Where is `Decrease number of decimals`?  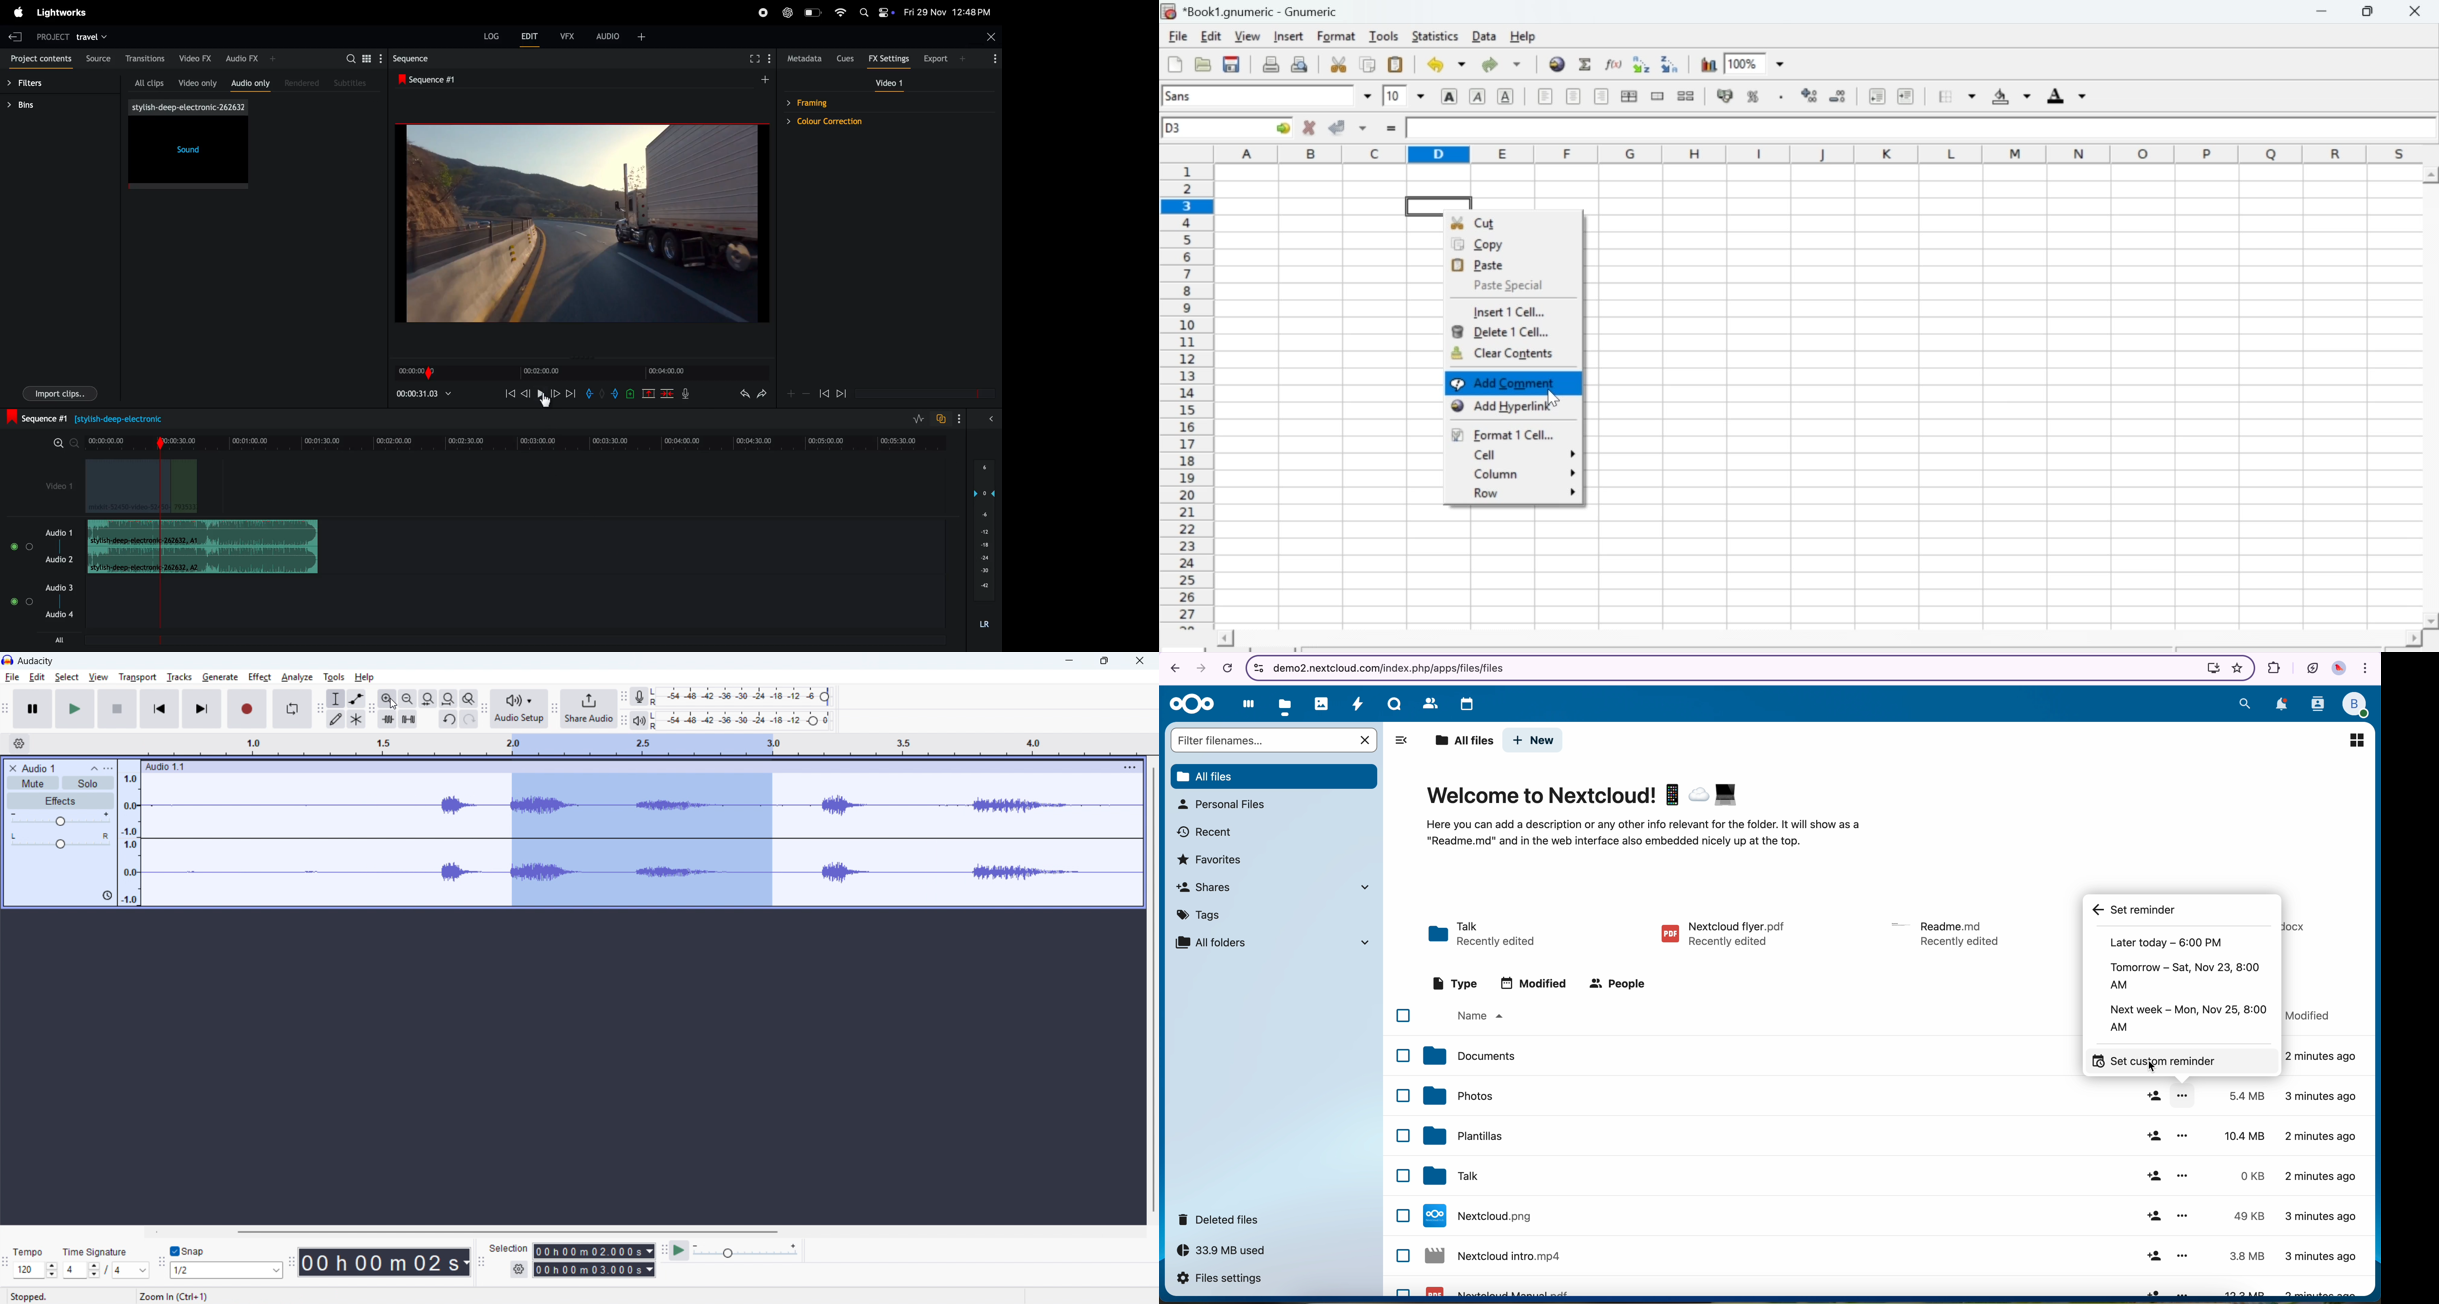 Decrease number of decimals is located at coordinates (1837, 96).